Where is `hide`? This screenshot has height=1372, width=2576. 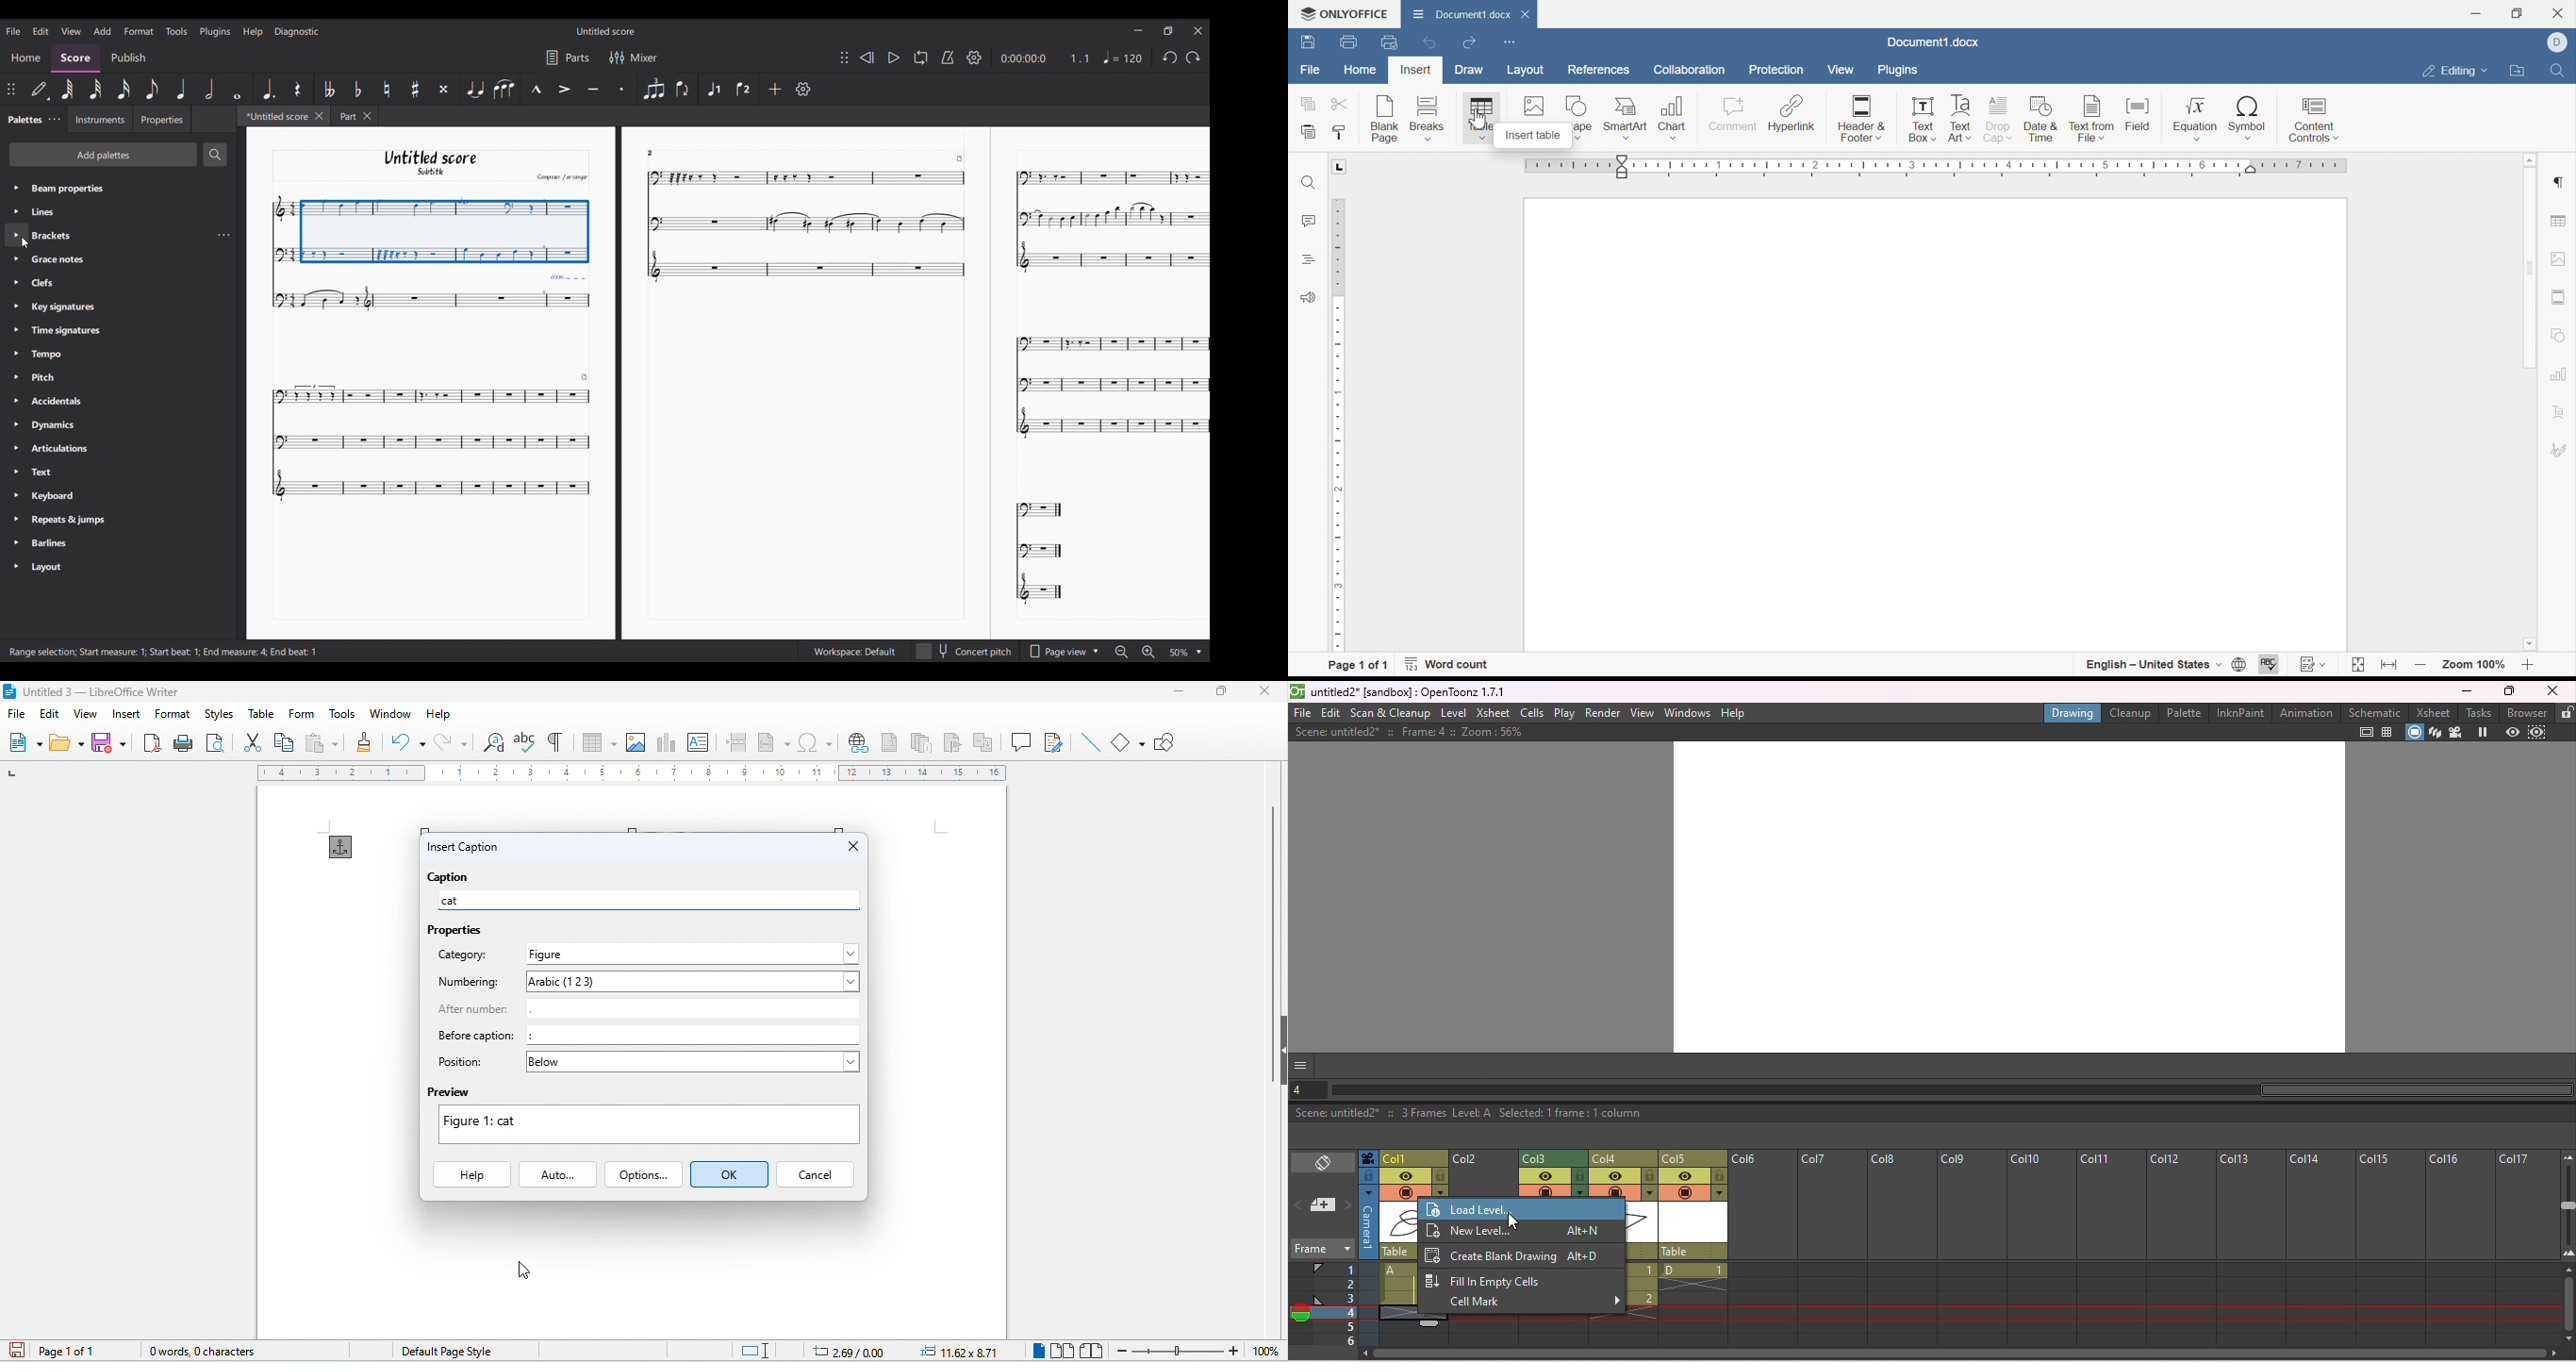 hide is located at coordinates (1280, 1052).